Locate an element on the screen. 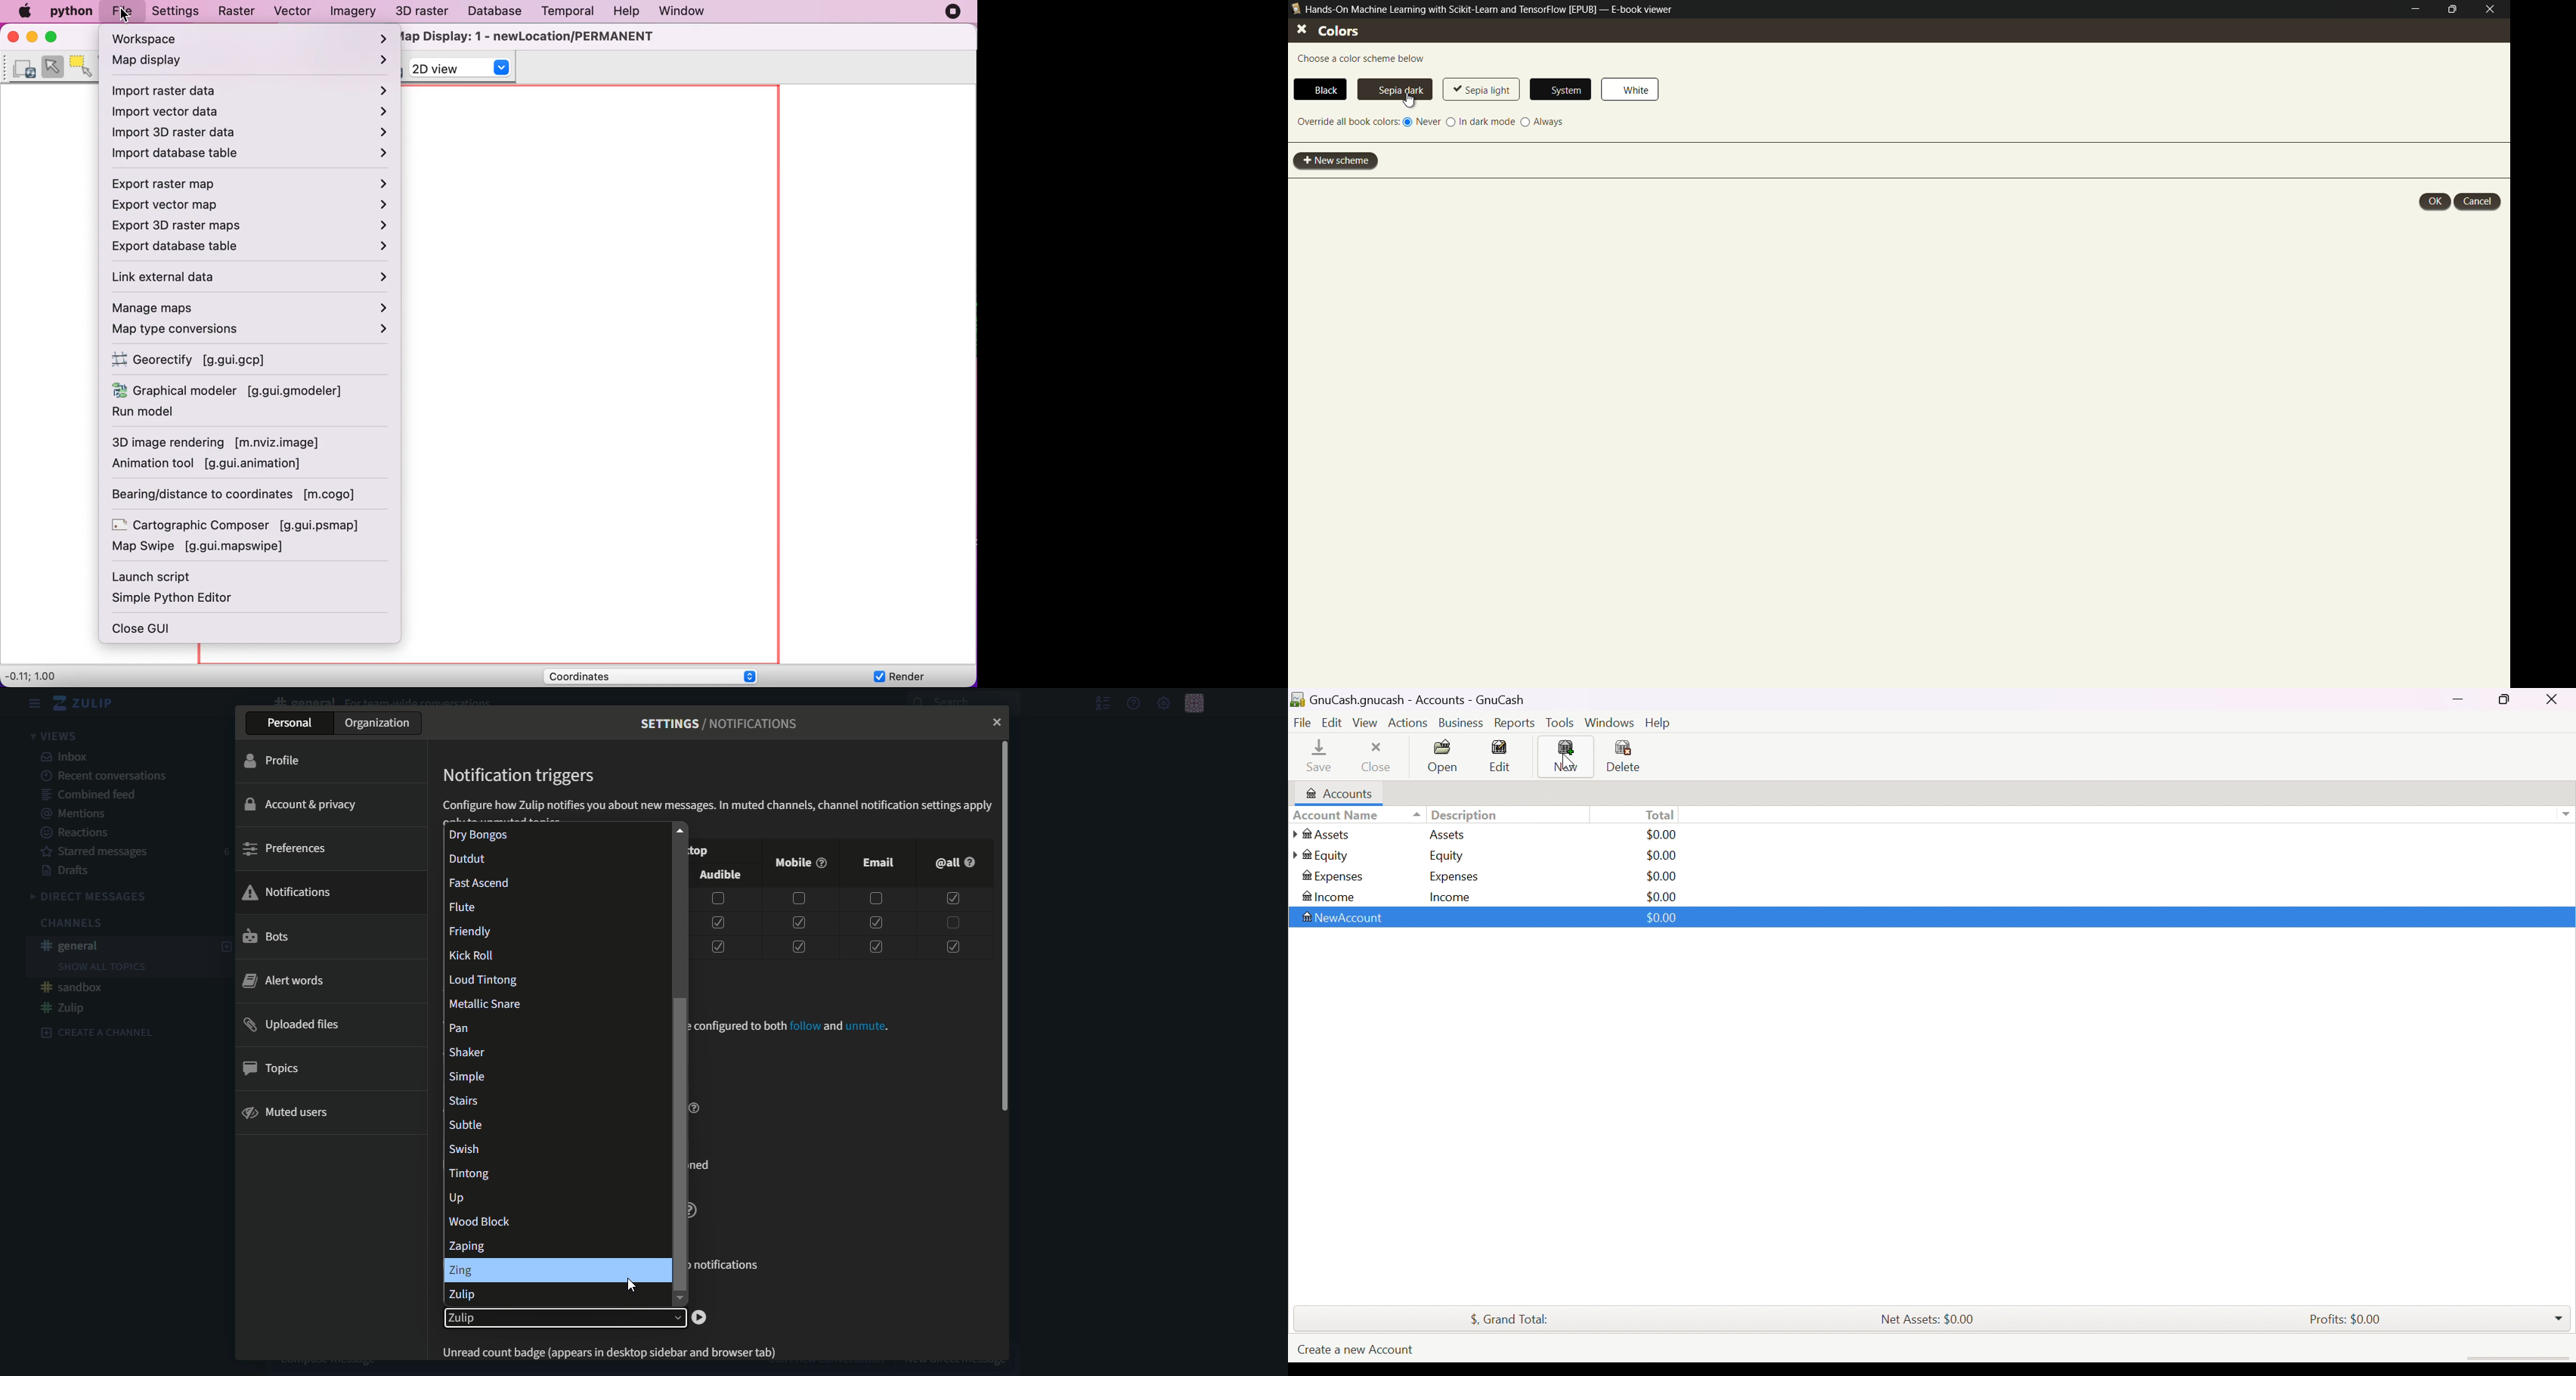 This screenshot has height=1400, width=2576. friendly is located at coordinates (553, 930).